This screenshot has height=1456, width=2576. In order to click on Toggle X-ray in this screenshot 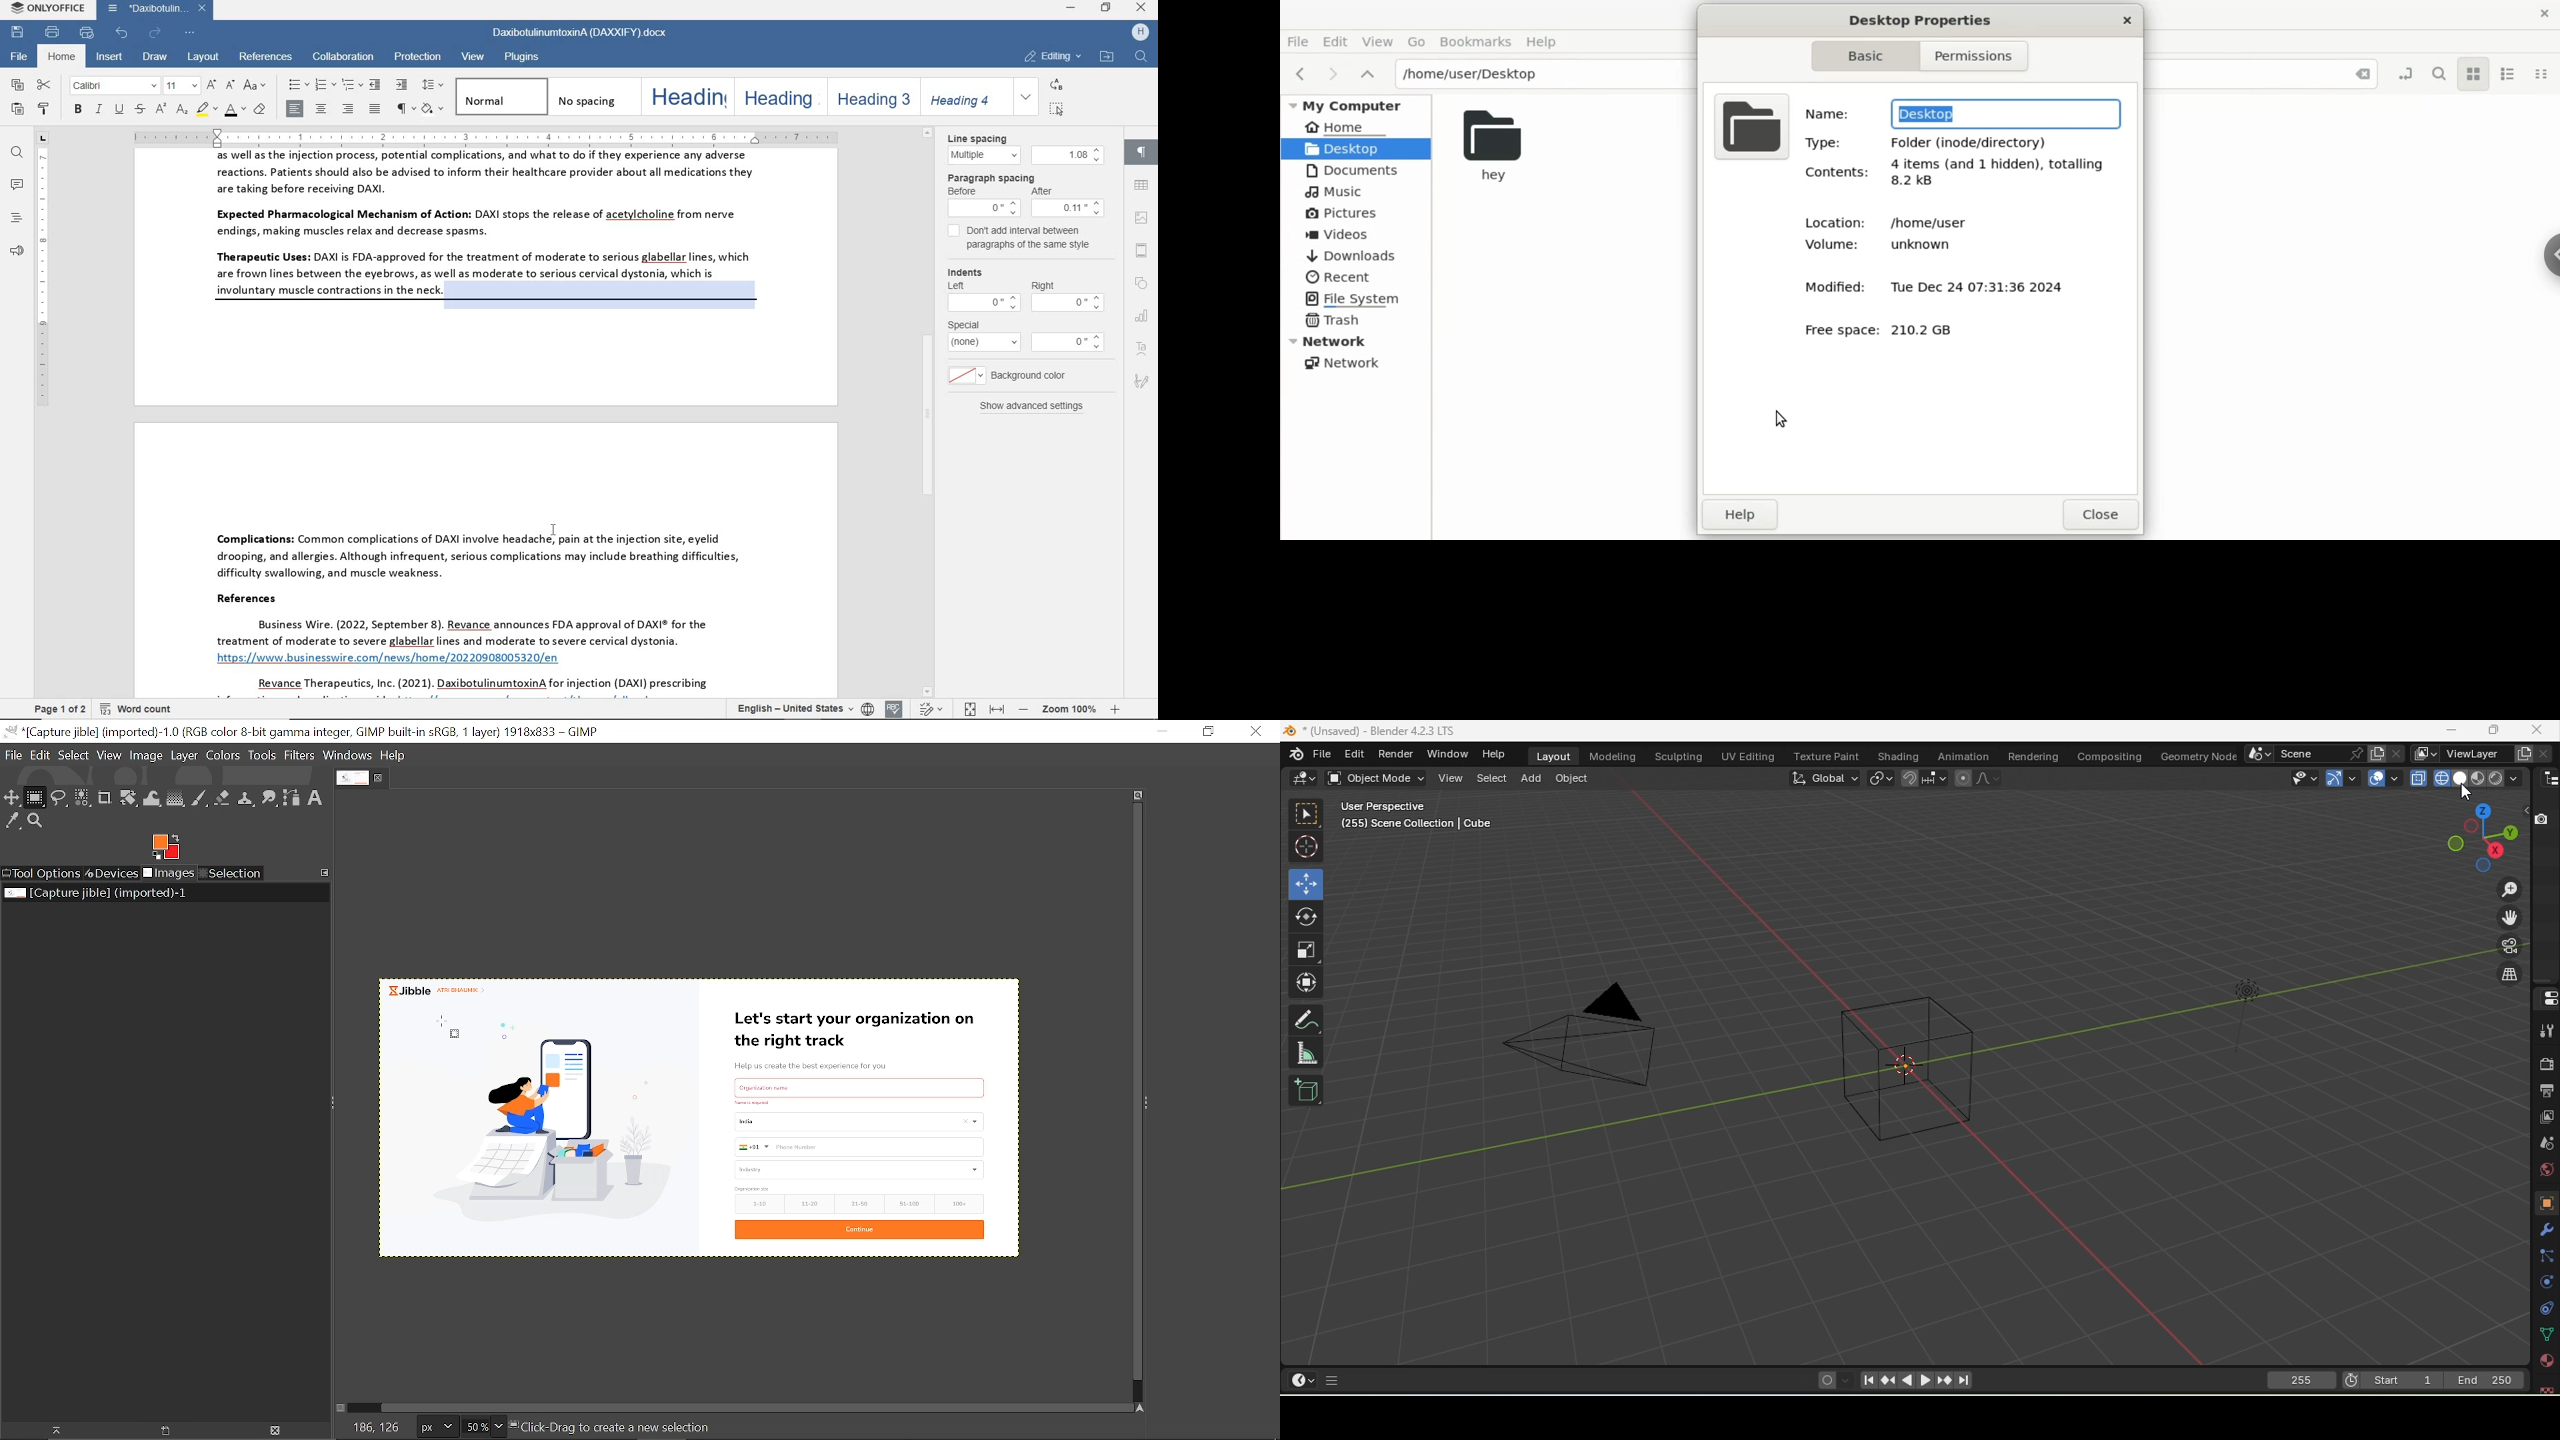, I will do `click(2418, 778)`.